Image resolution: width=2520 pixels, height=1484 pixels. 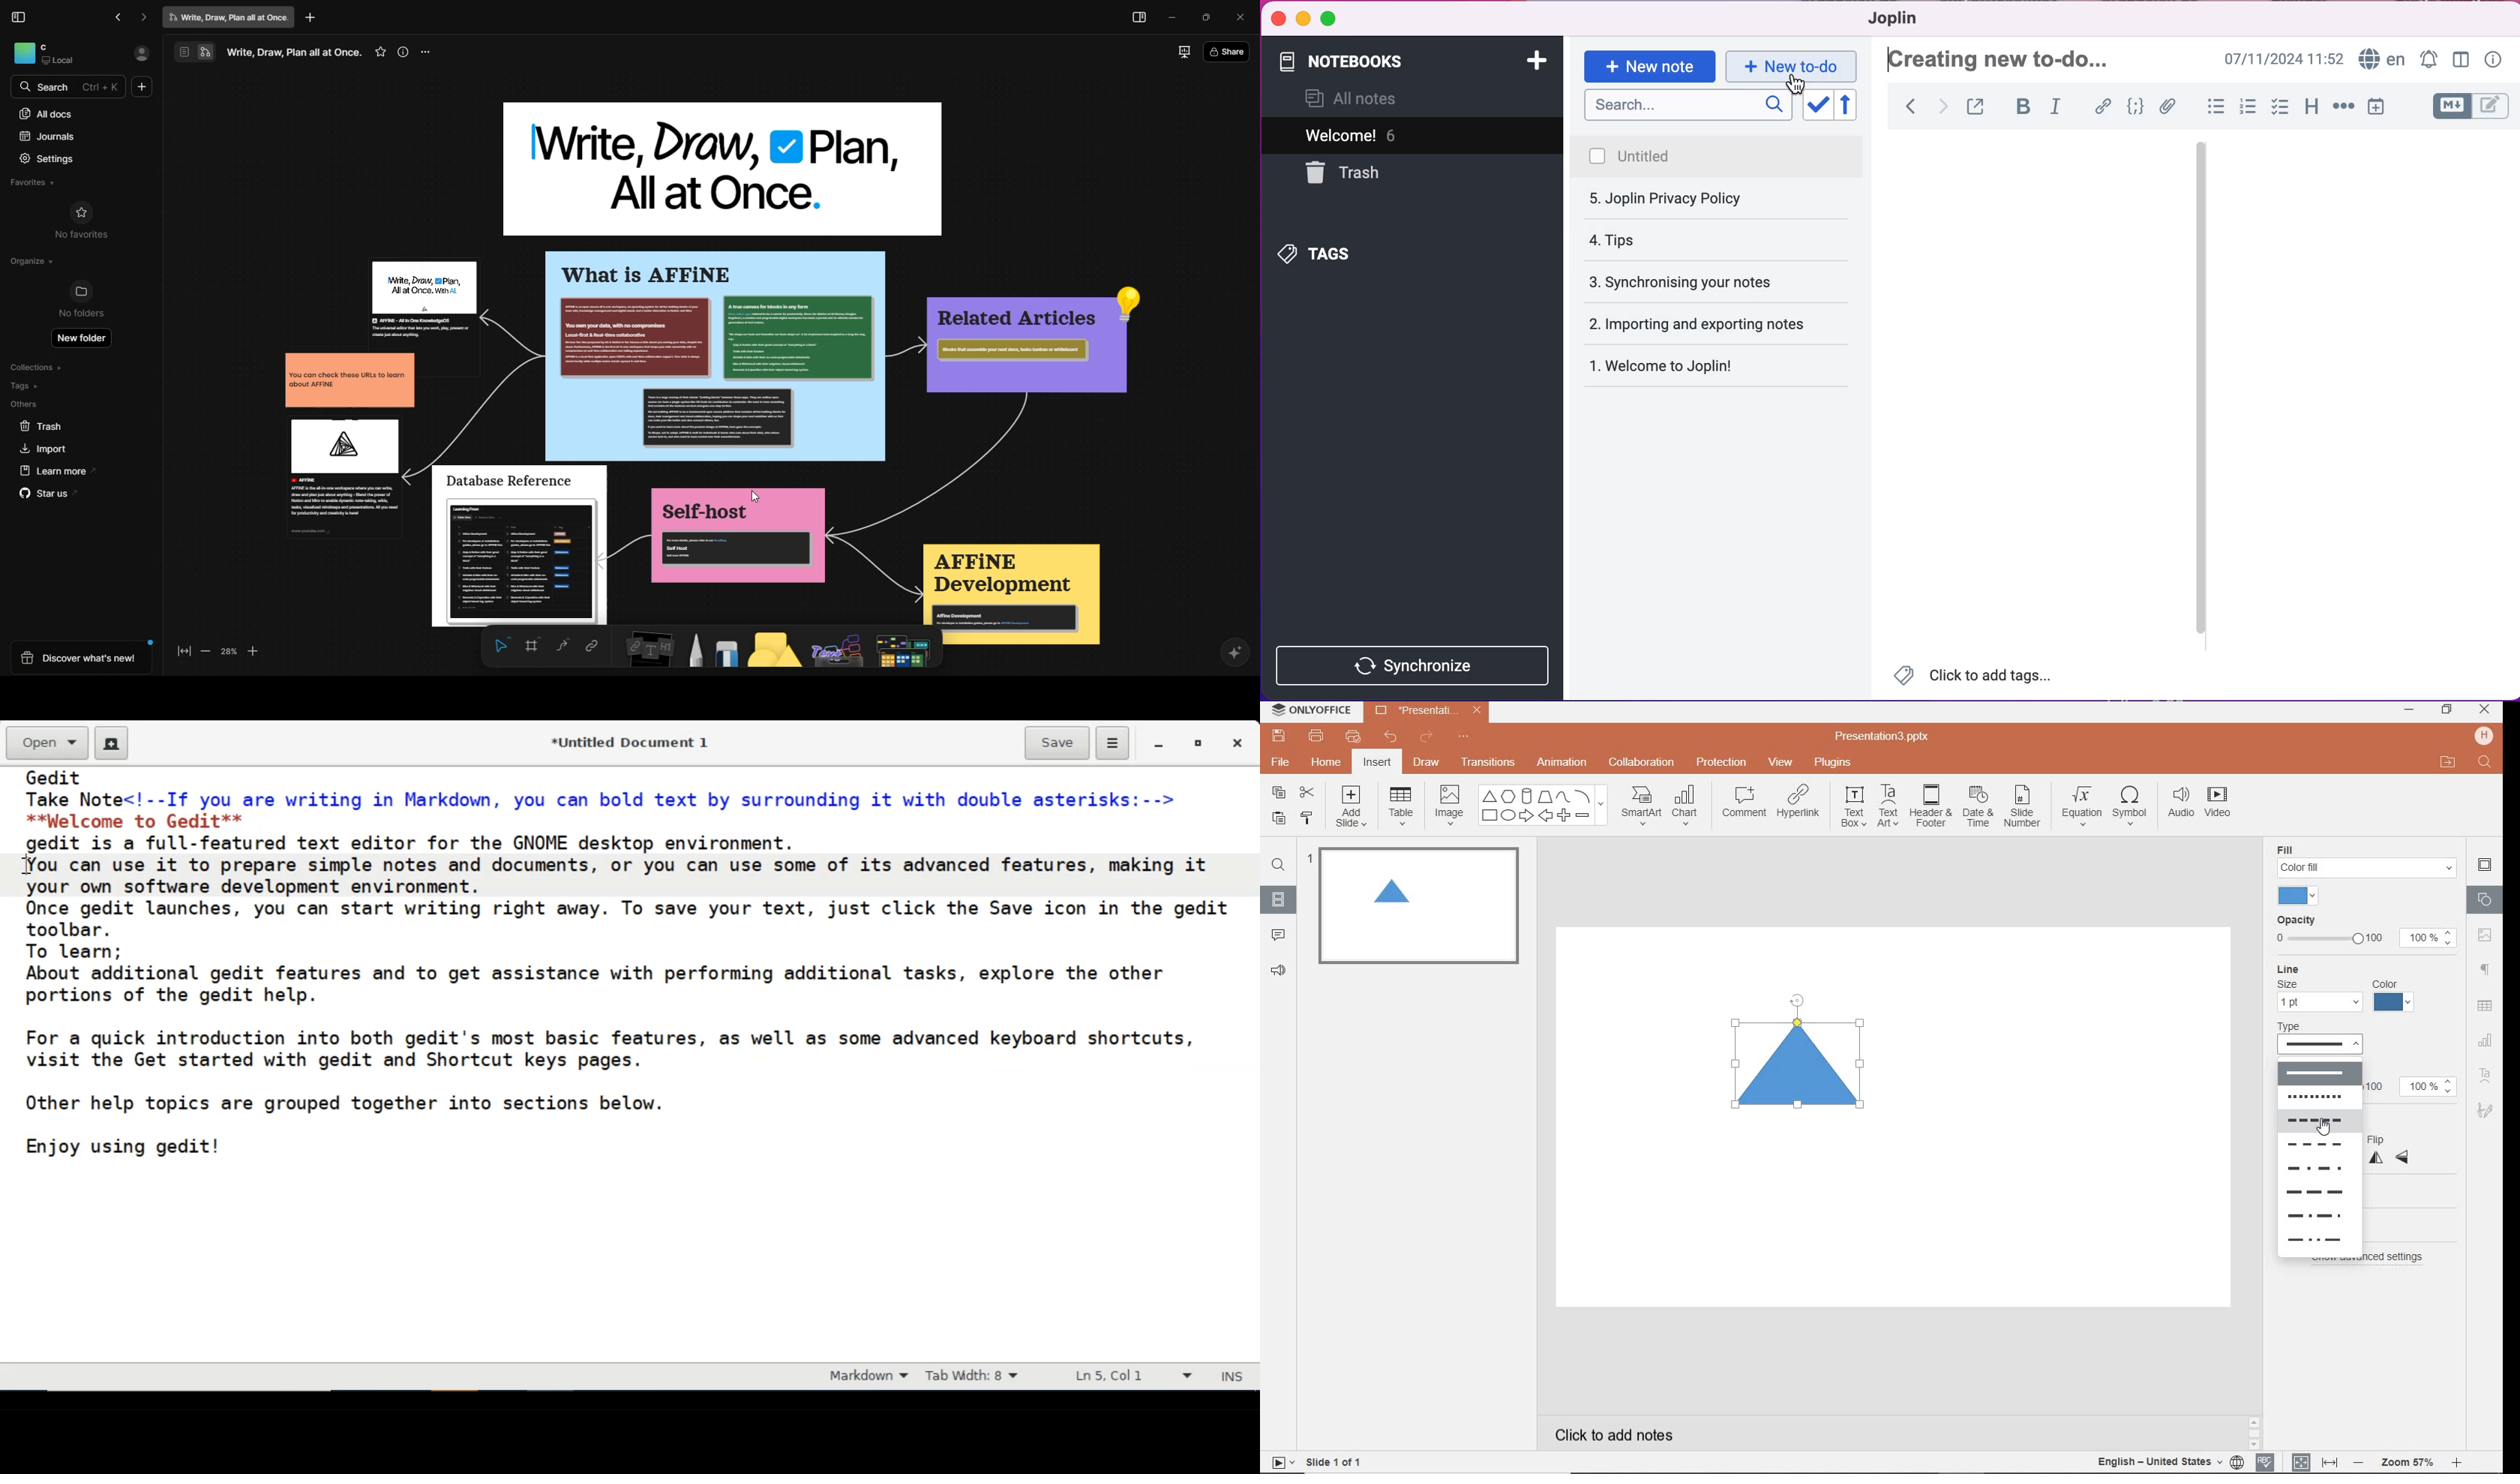 What do you see at coordinates (2020, 109) in the screenshot?
I see `bold` at bounding box center [2020, 109].